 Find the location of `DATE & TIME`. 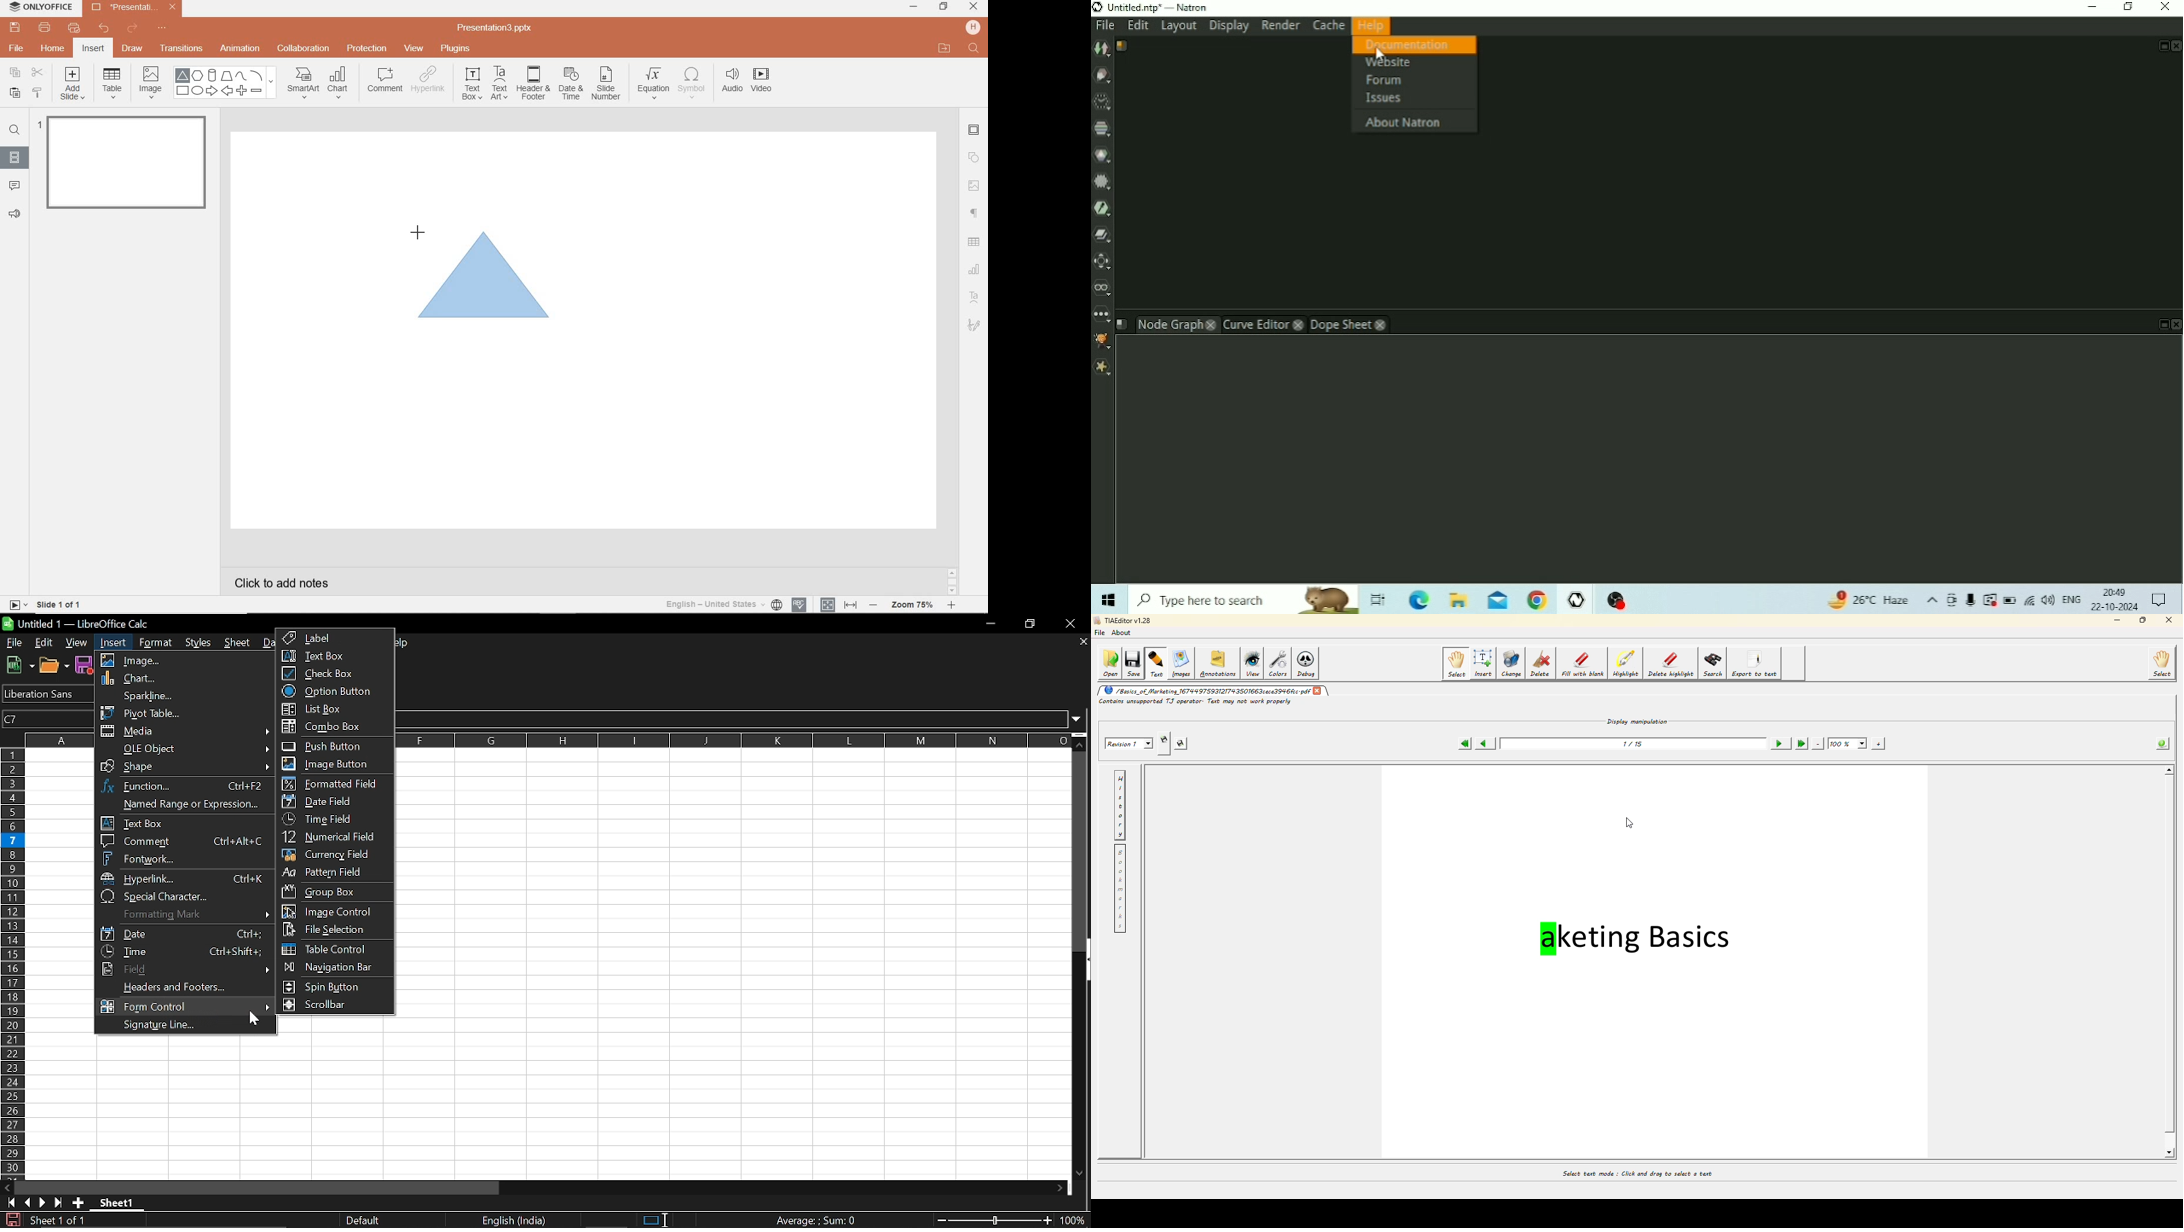

DATE & TIME is located at coordinates (570, 84).